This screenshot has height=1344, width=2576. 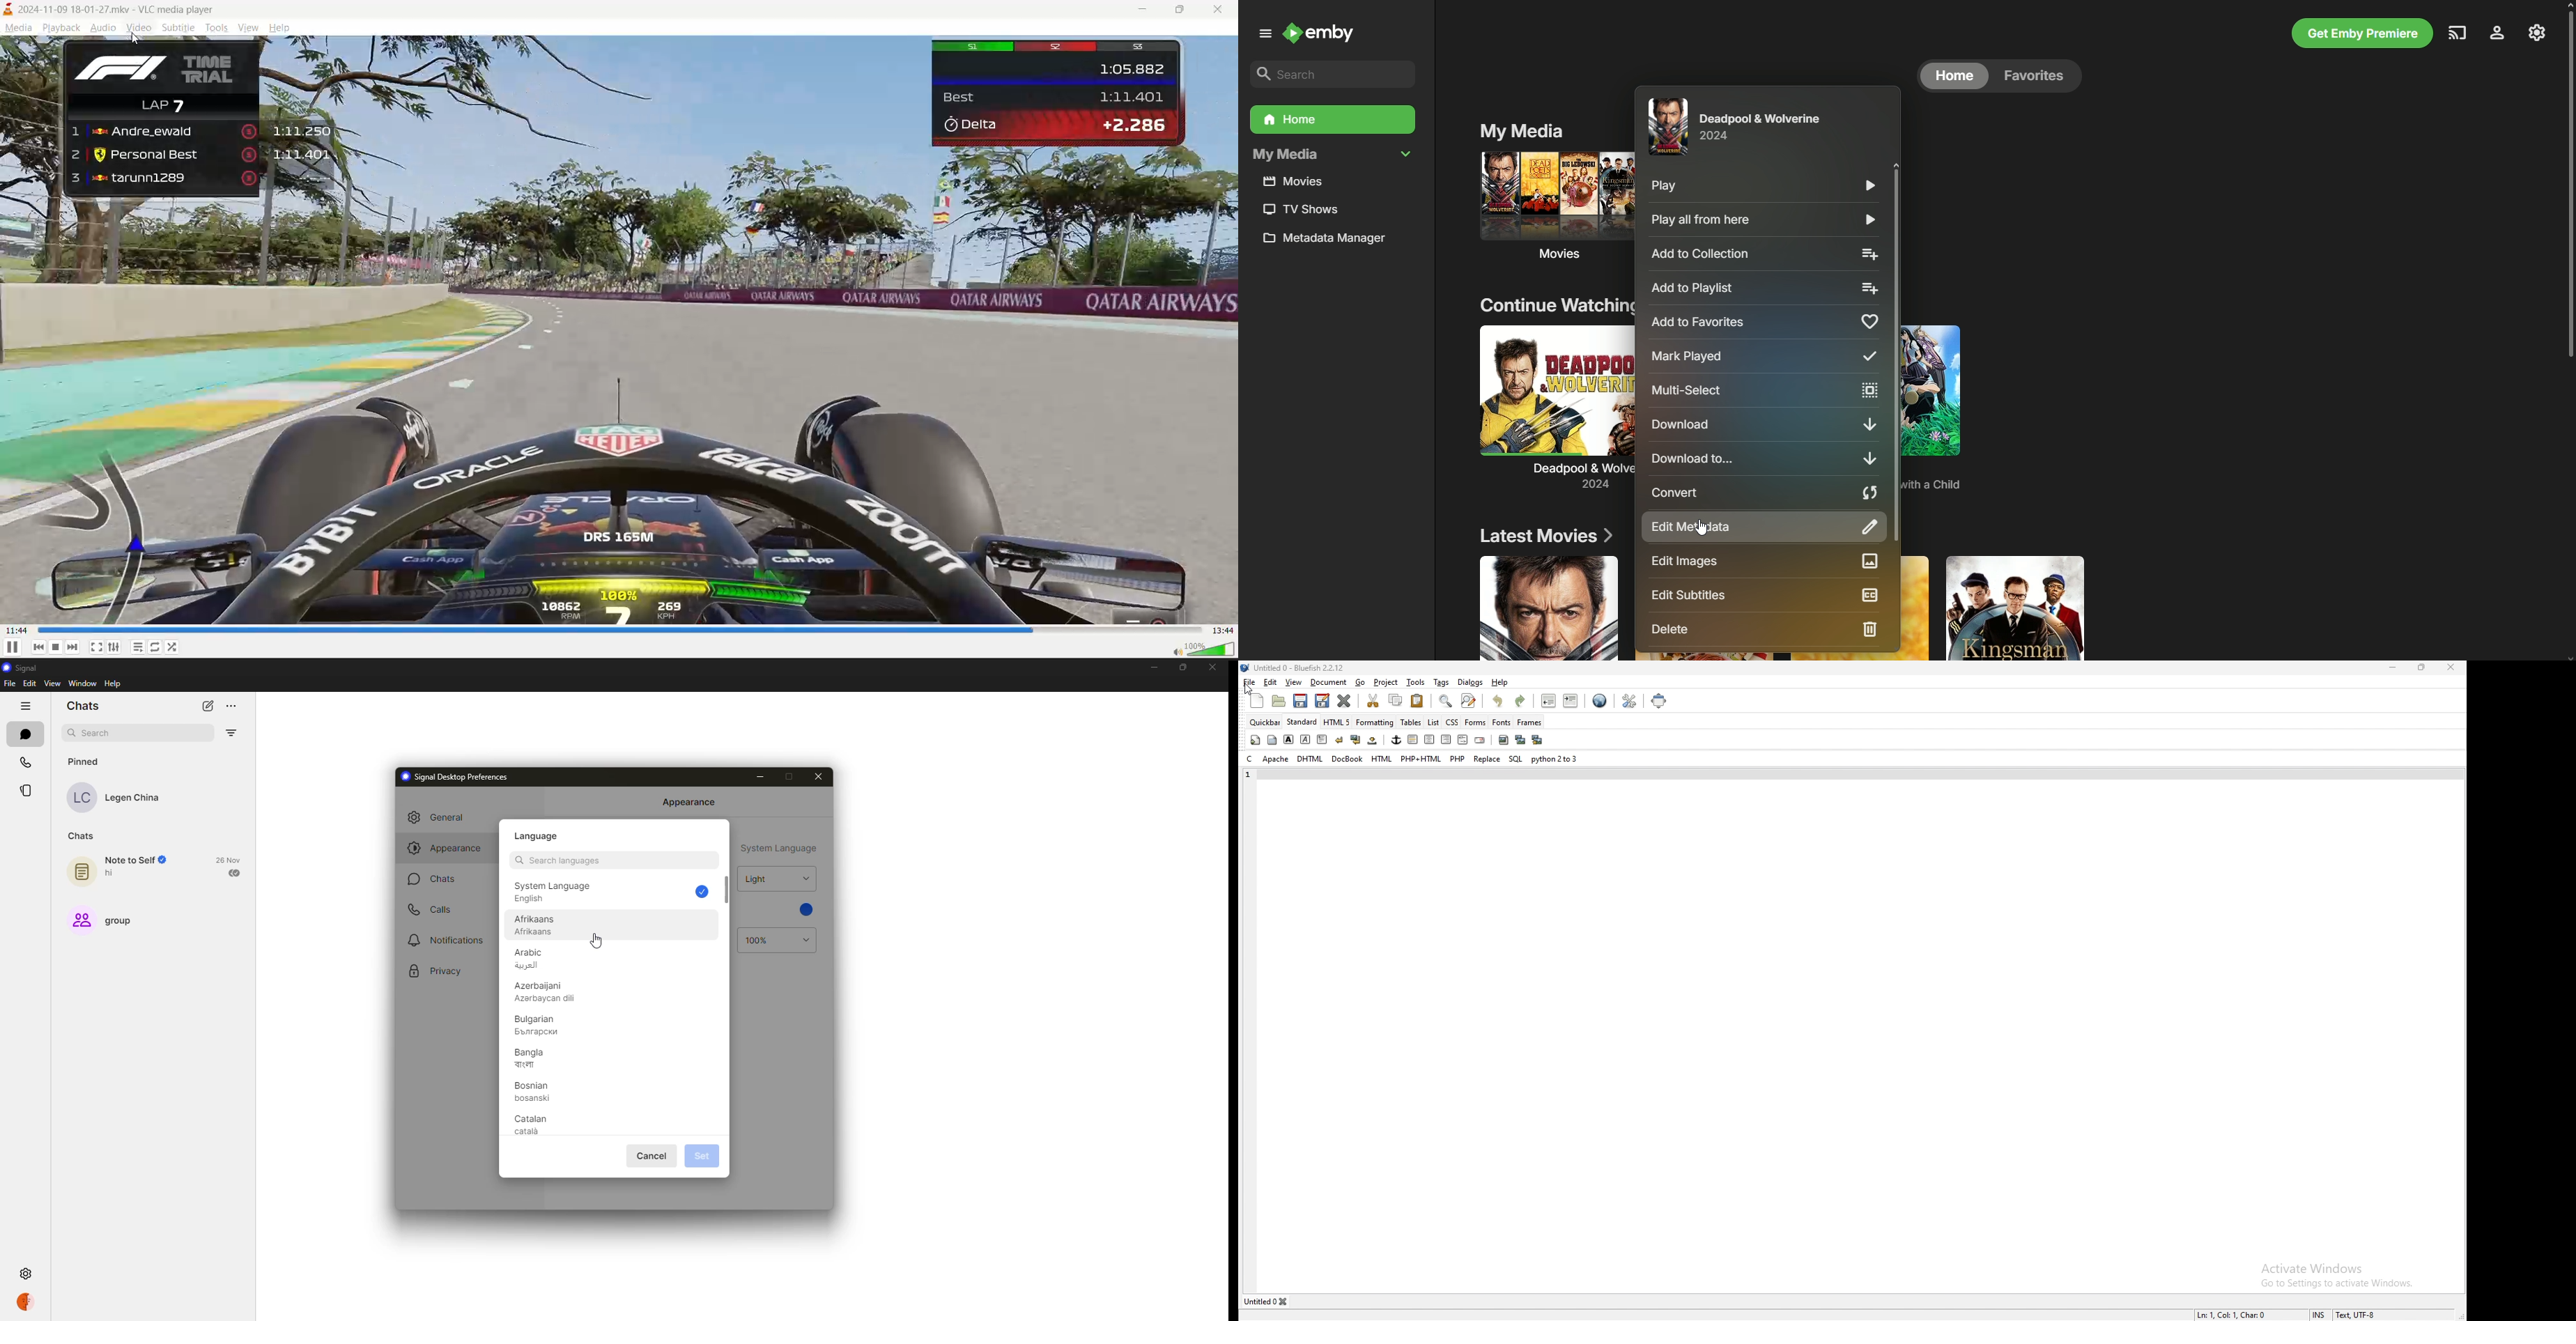 I want to click on filter, so click(x=232, y=732).